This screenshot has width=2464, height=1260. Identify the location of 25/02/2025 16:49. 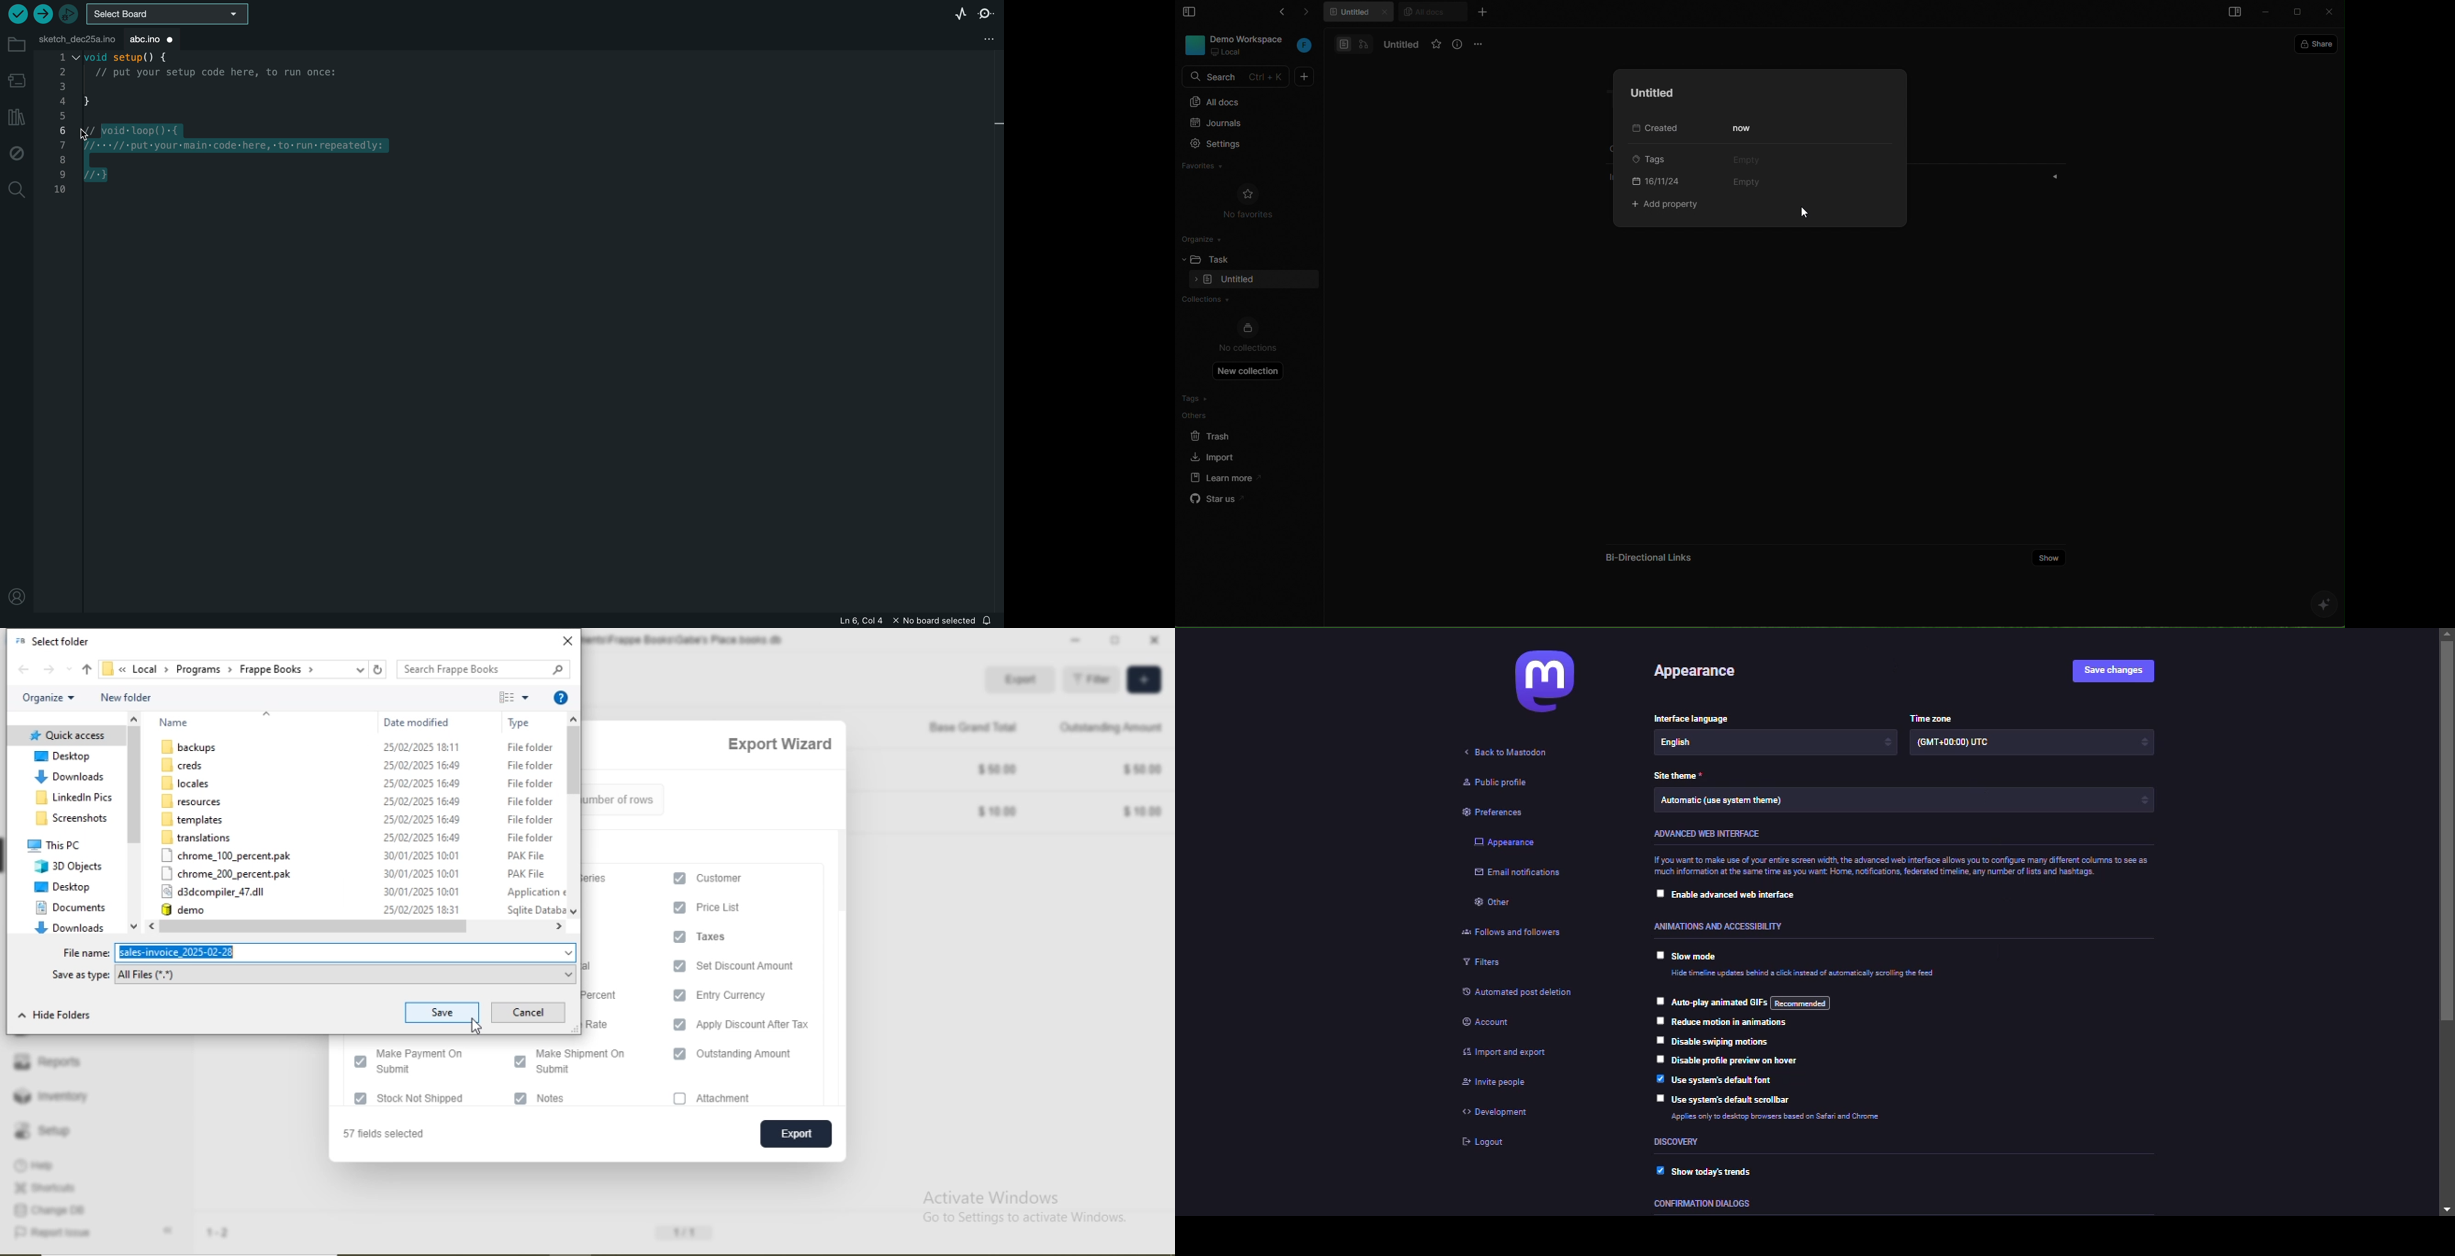
(421, 763).